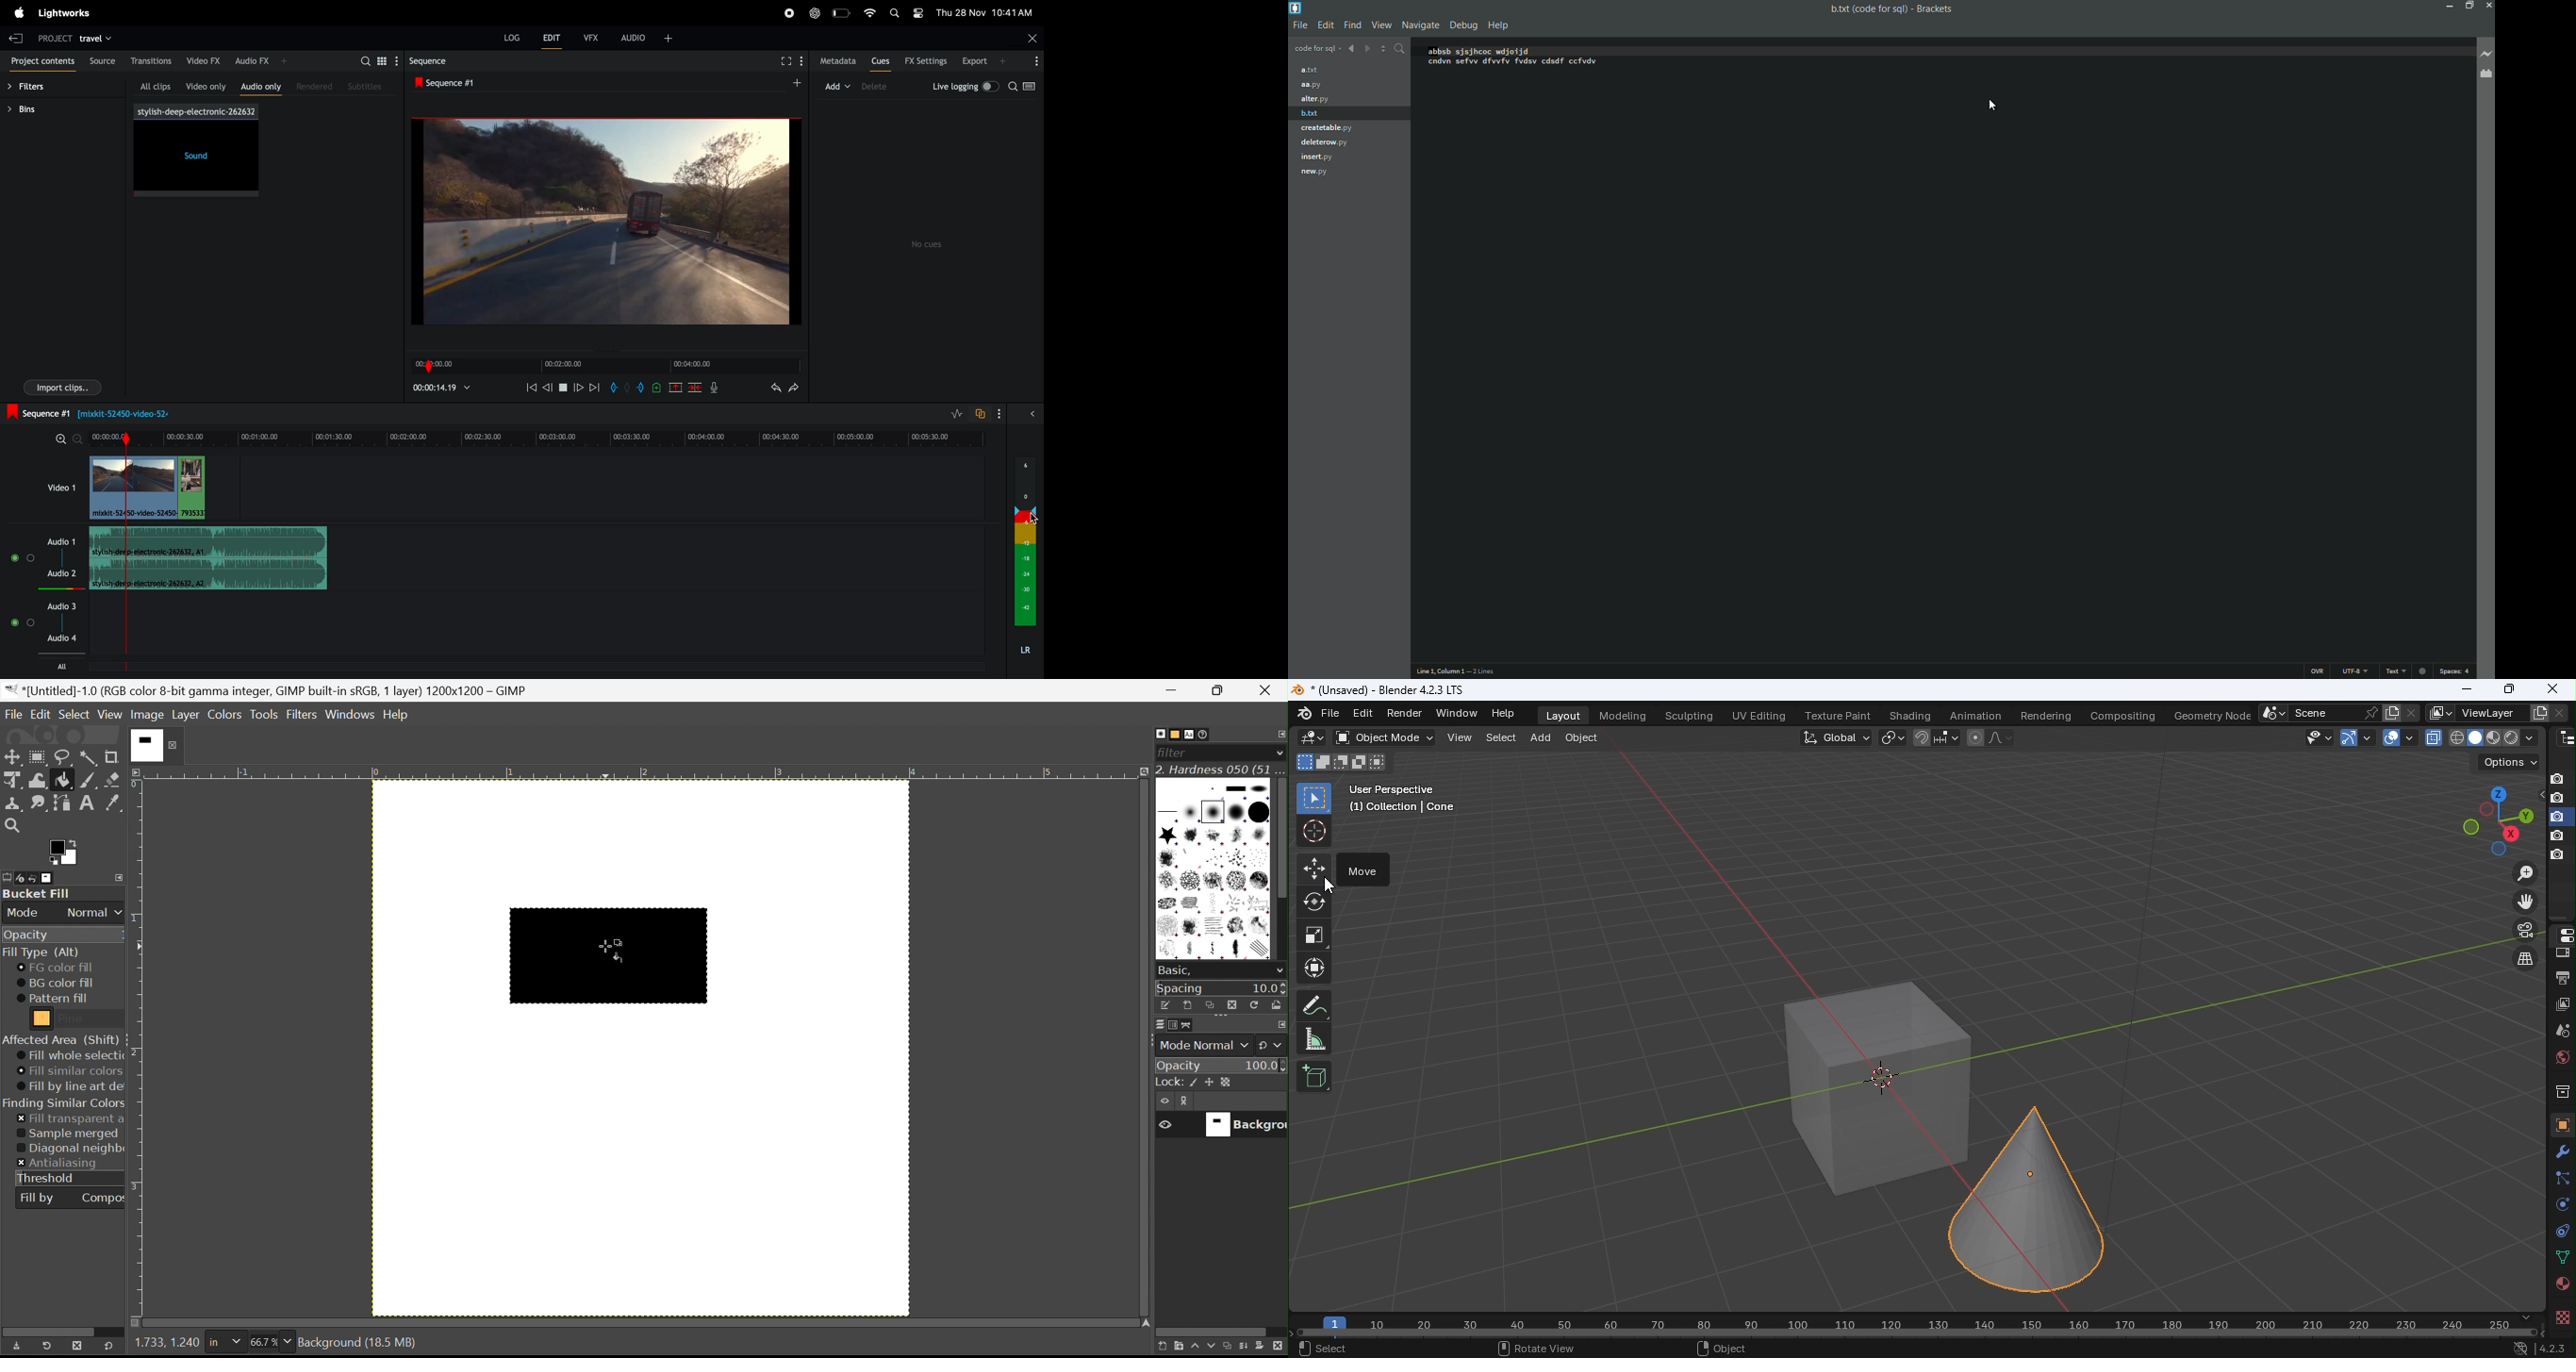  I want to click on Pencil, so click(1216, 950).